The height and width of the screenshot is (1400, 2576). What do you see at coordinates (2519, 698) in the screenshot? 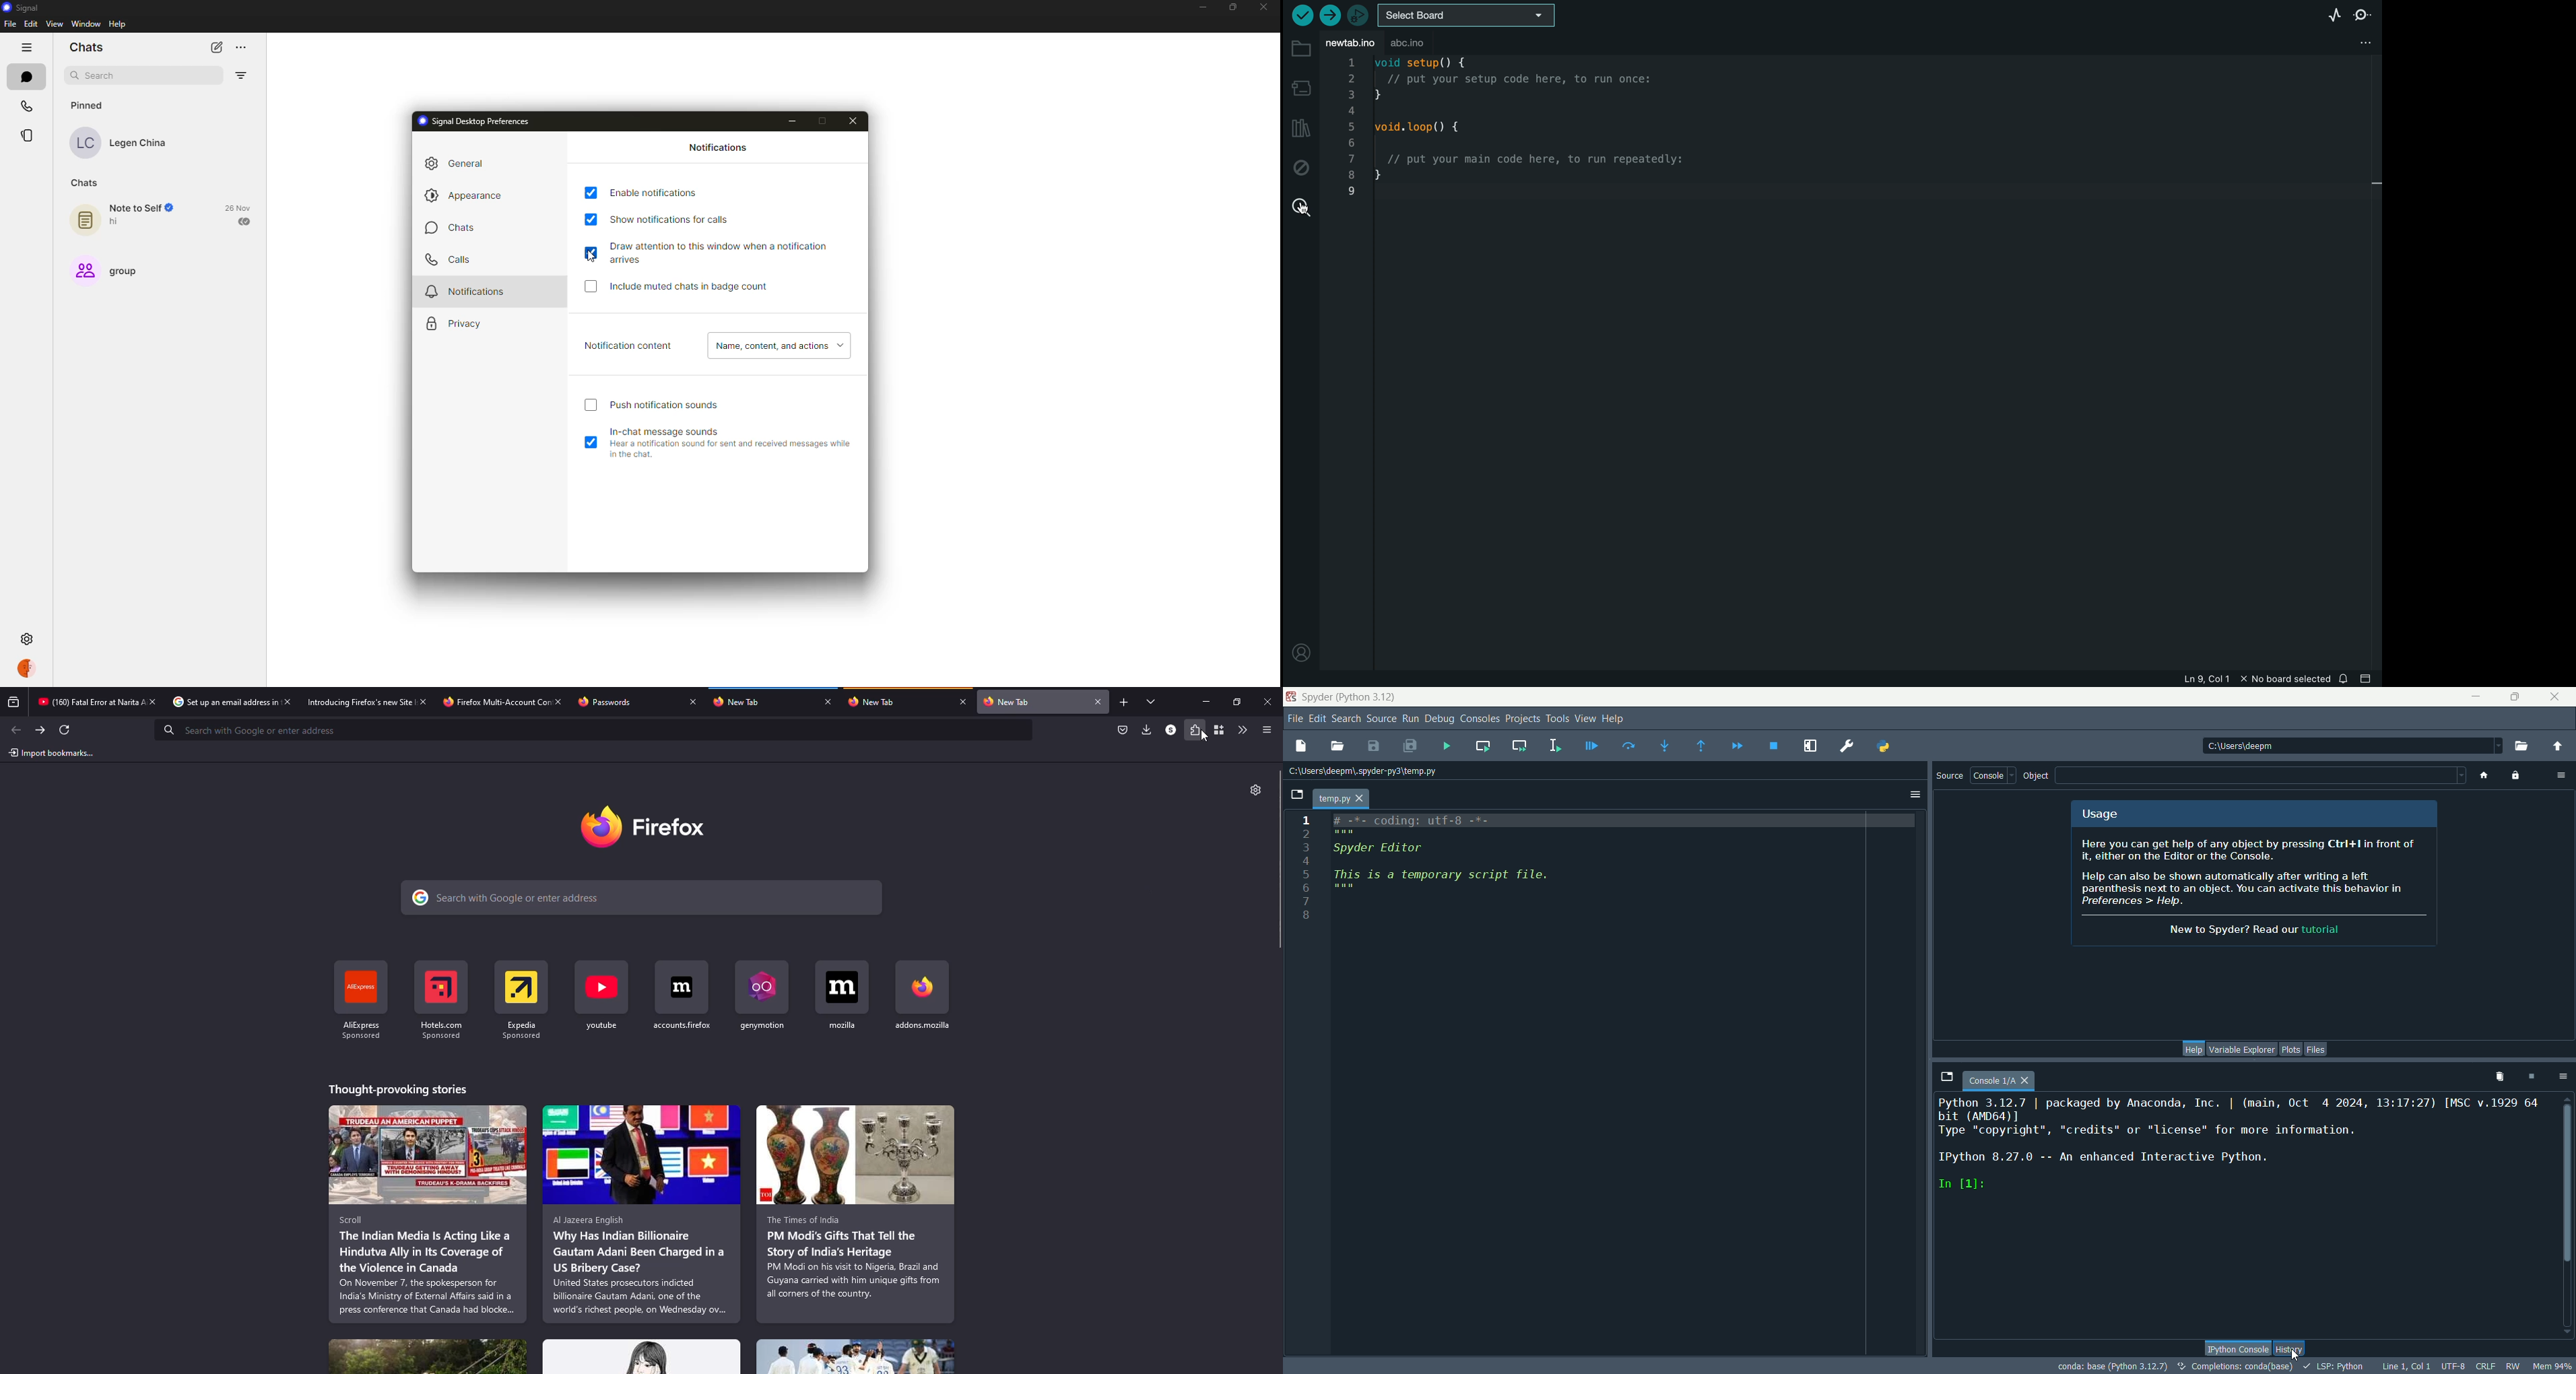
I see `maximize` at bounding box center [2519, 698].